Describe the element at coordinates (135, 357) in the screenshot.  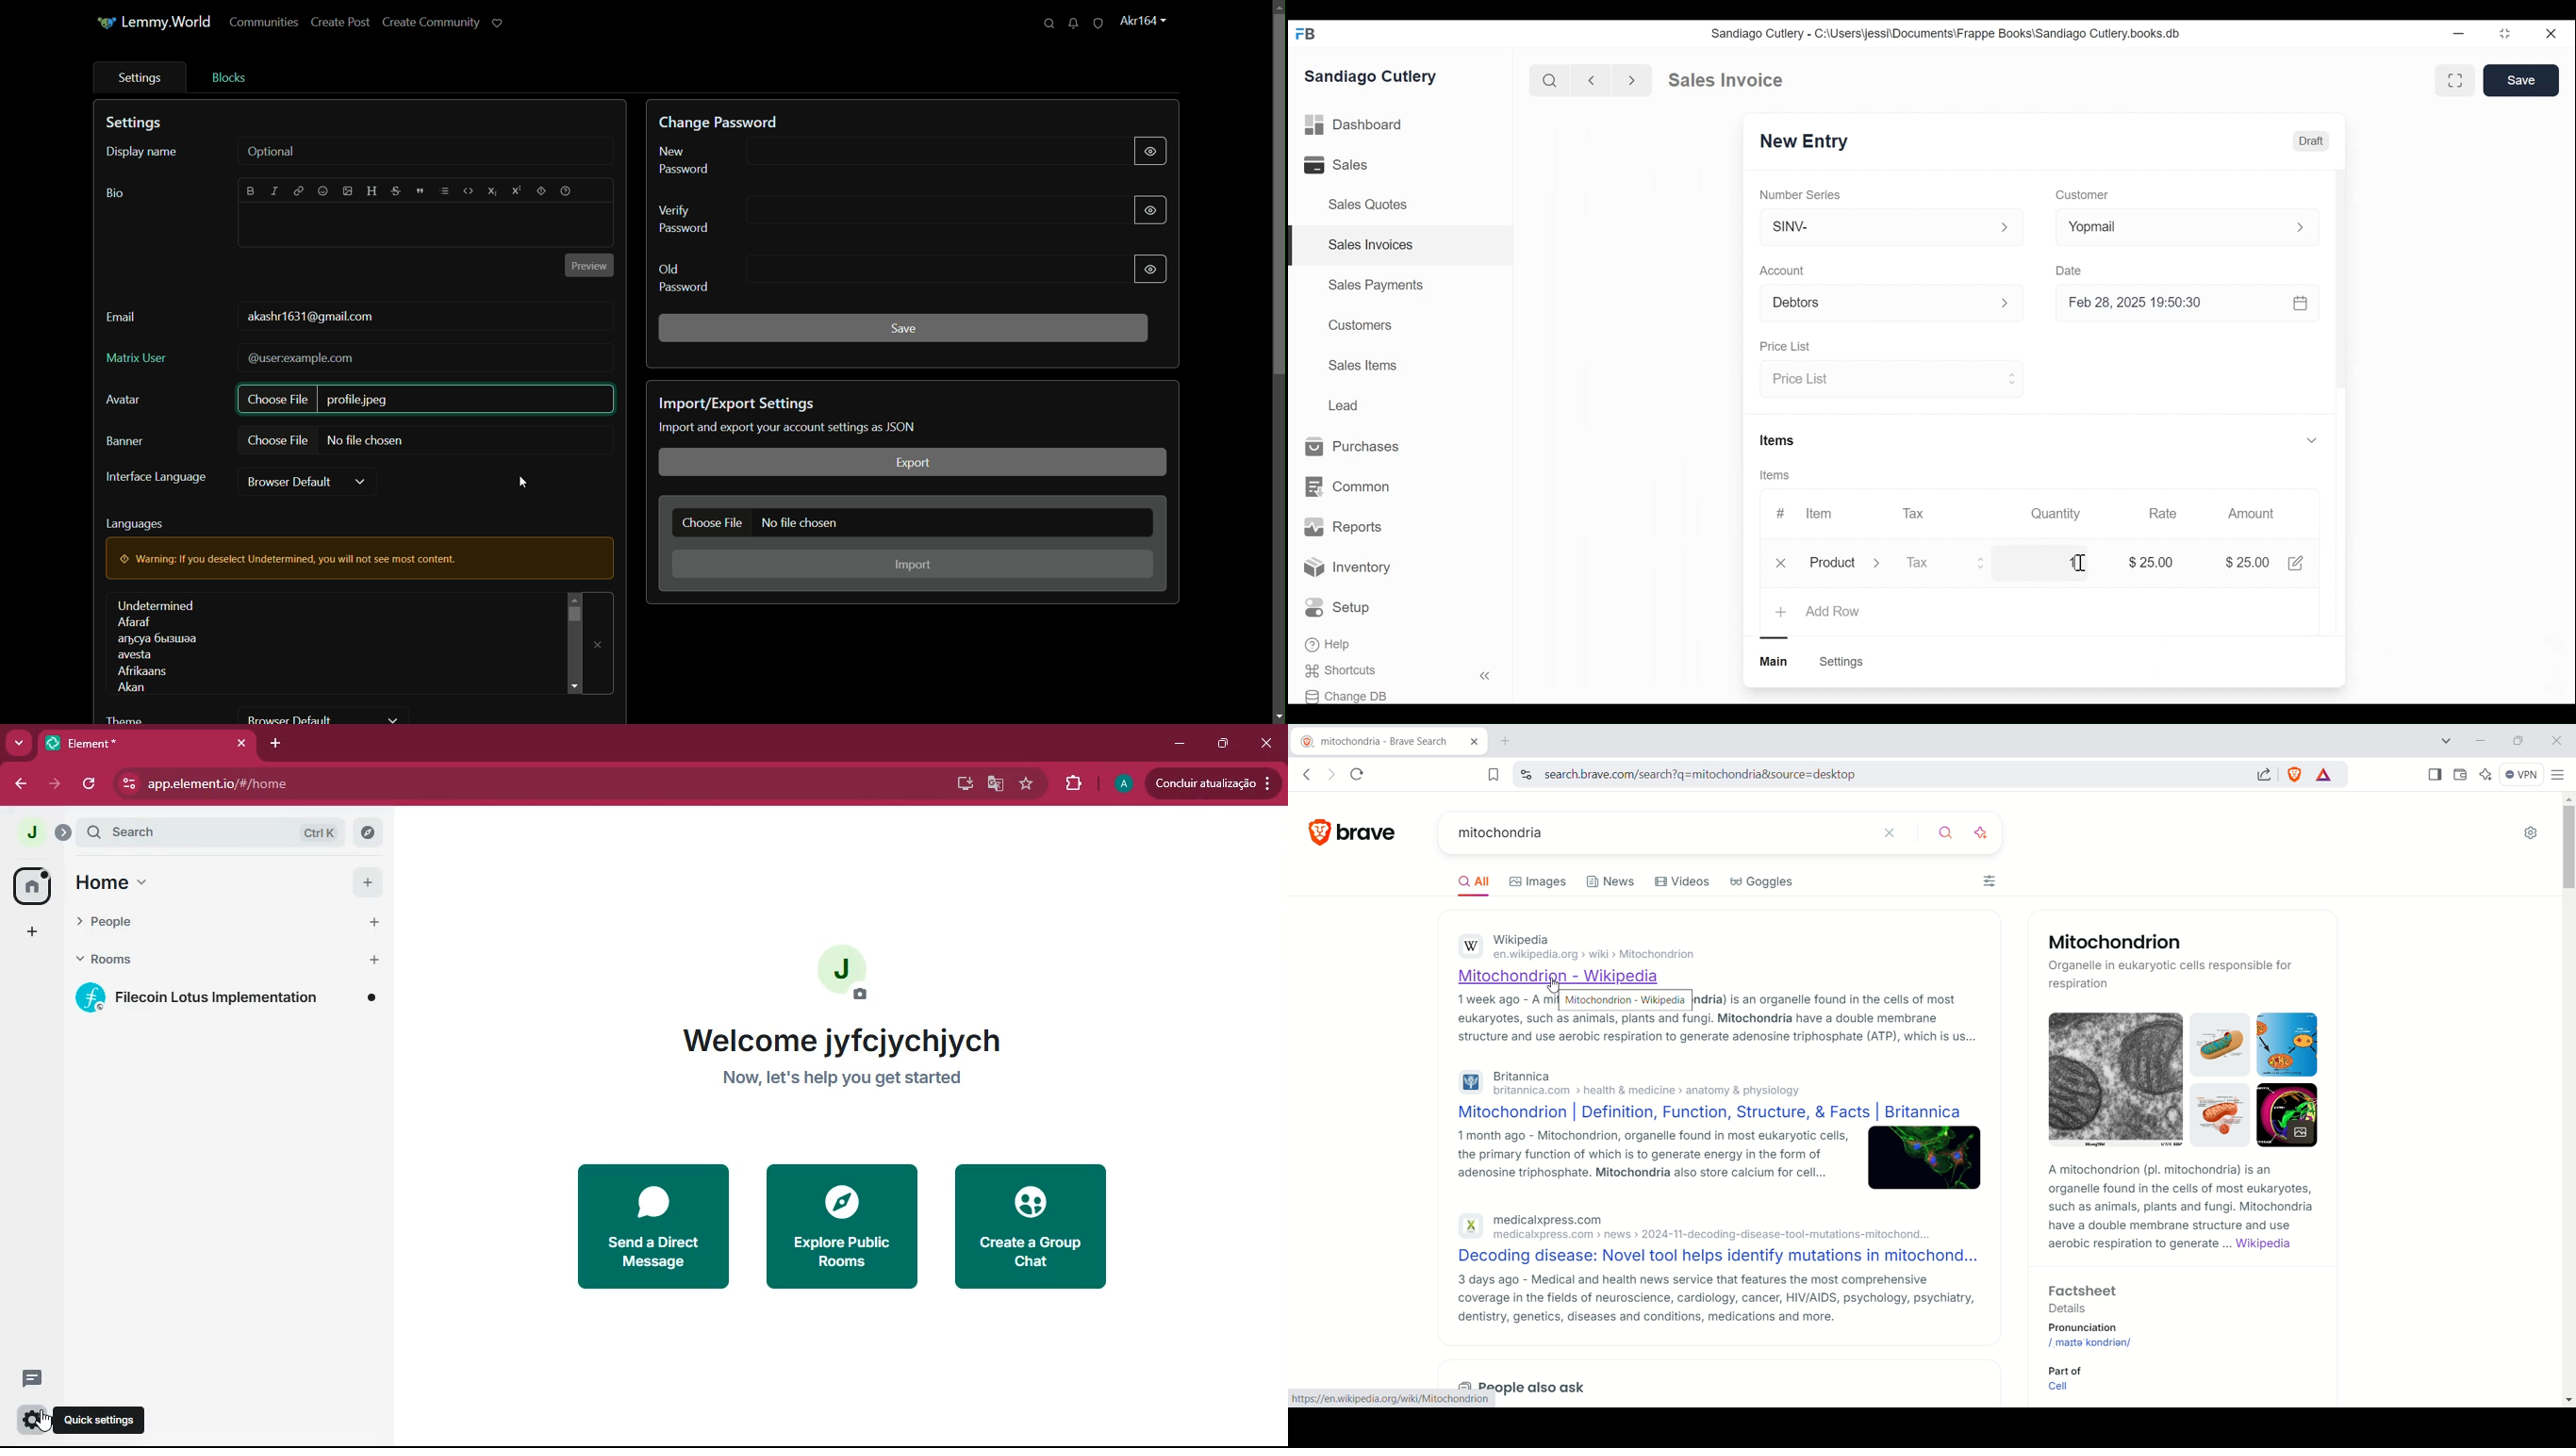
I see `matrix user` at that location.